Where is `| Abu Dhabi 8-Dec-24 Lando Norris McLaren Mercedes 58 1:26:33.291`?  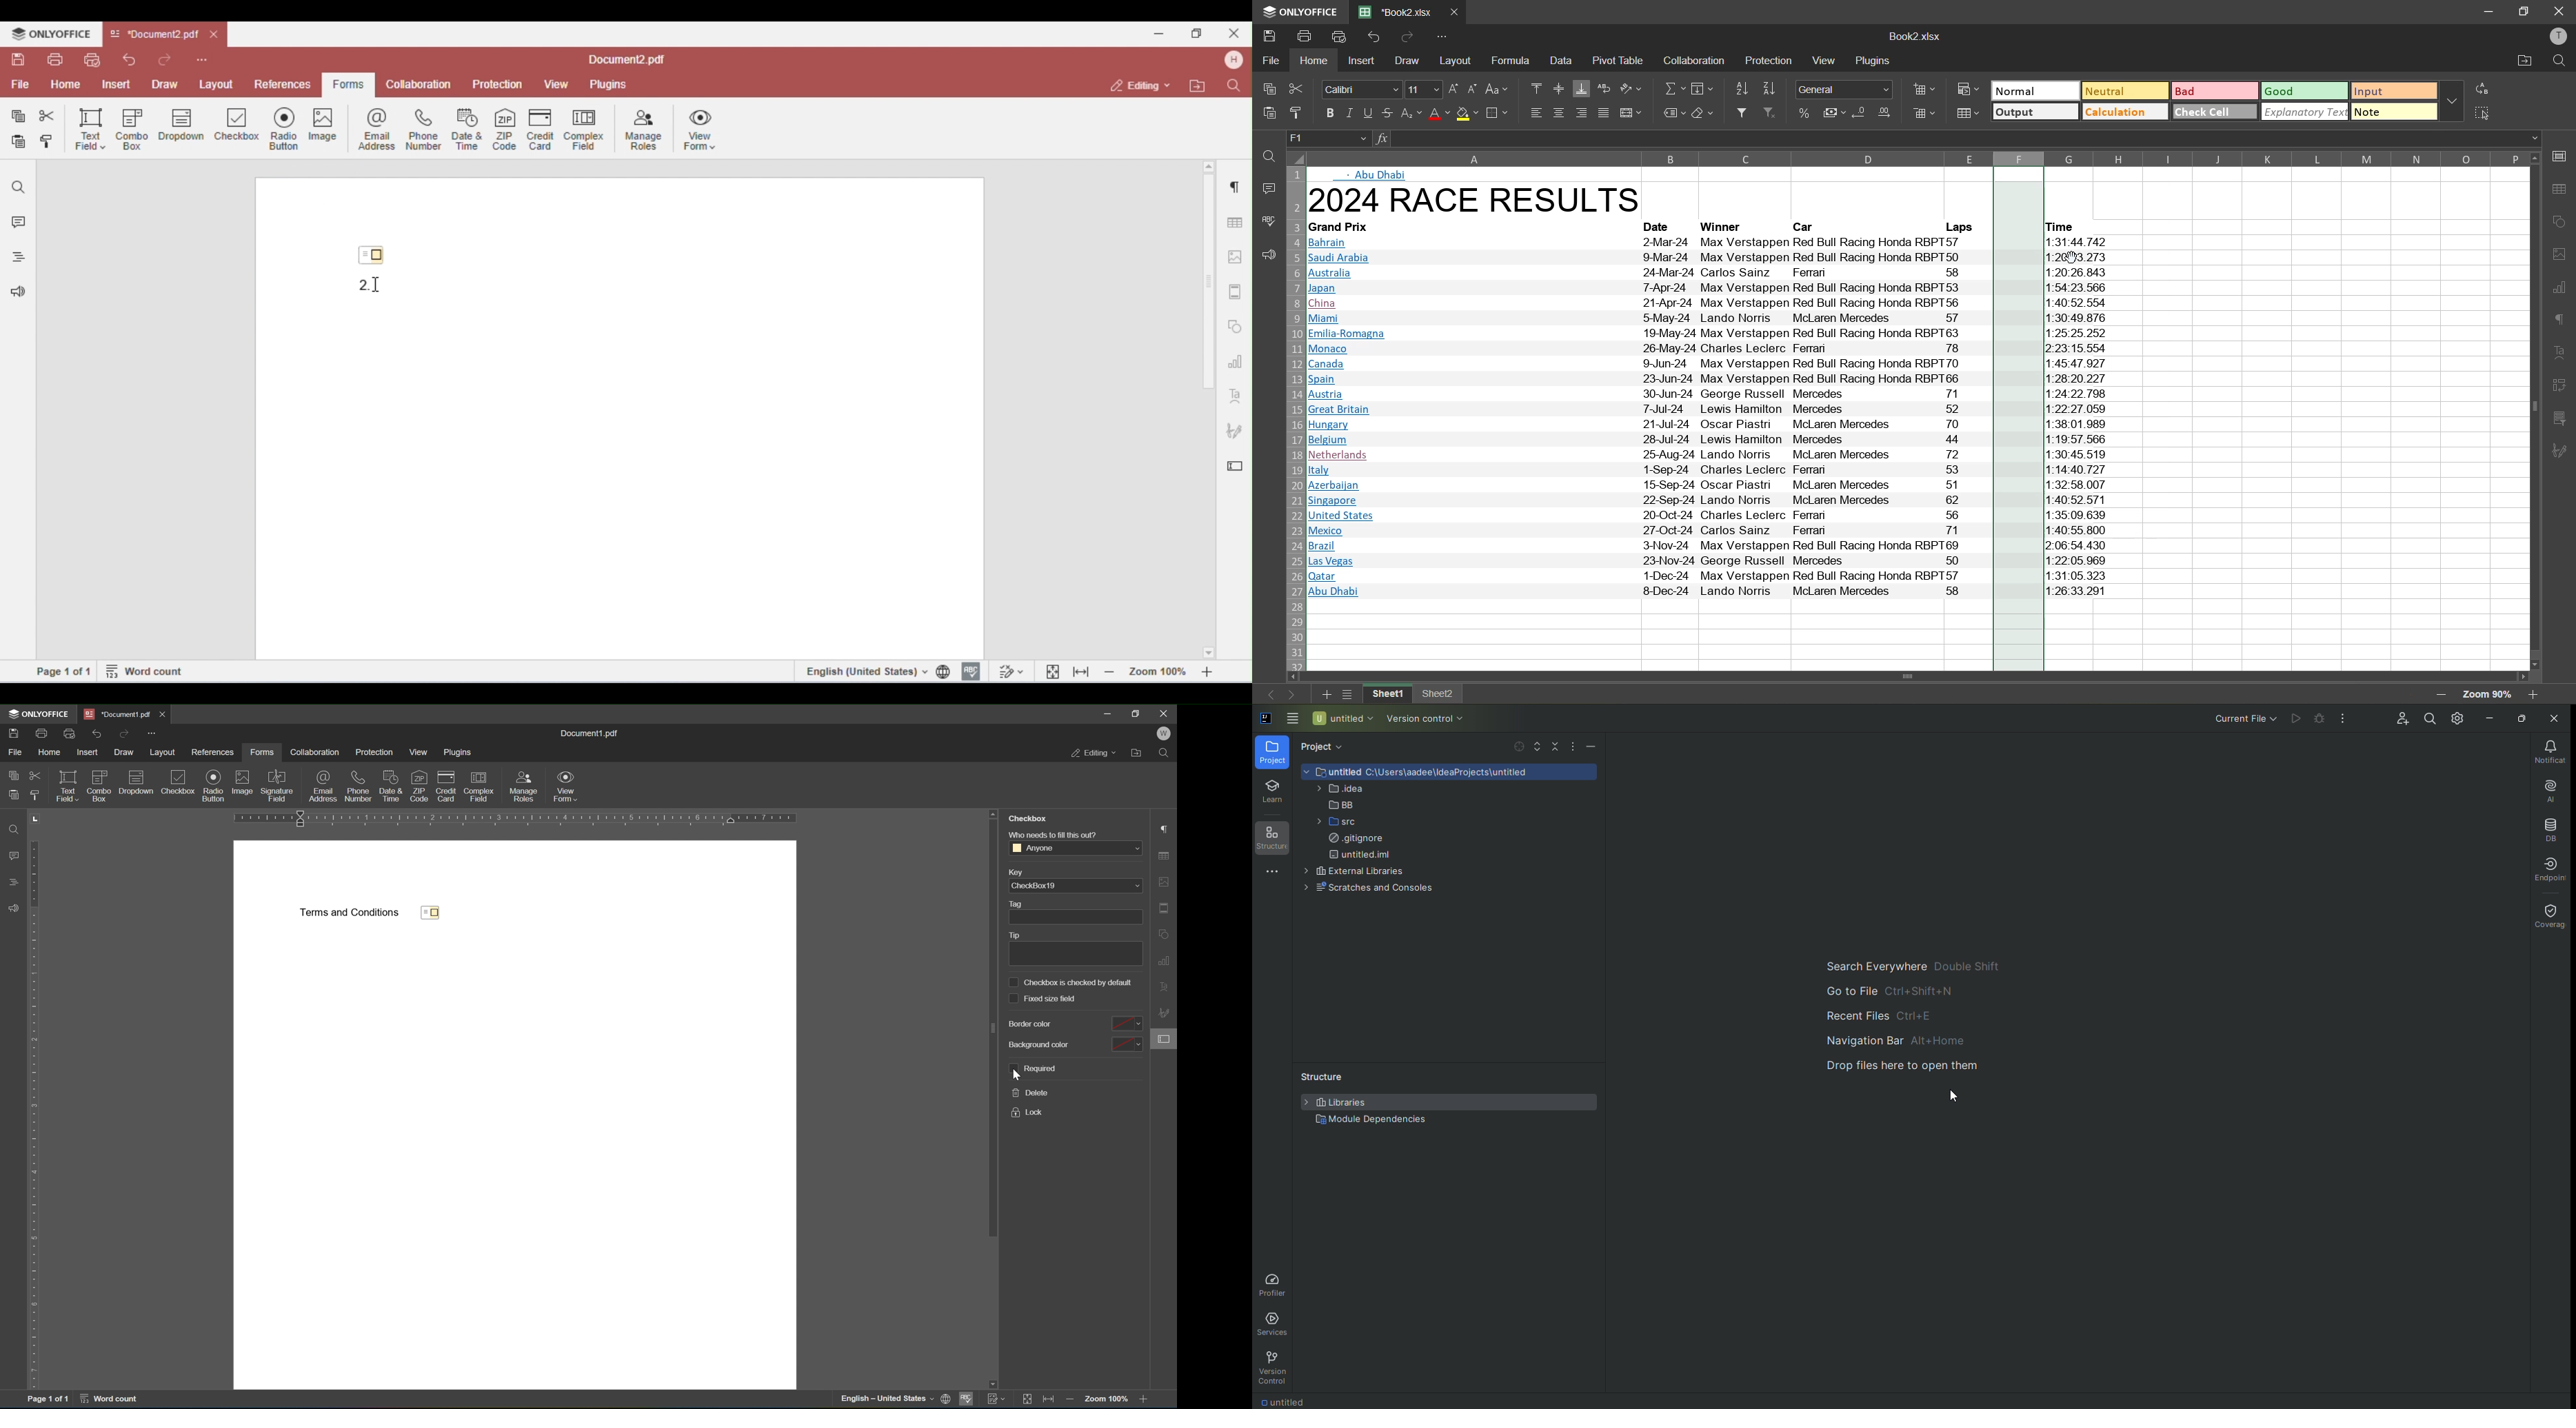 | Abu Dhabi 8-Dec-24 Lando Norris McLaren Mercedes 58 1:26:33.291 is located at coordinates (1638, 590).